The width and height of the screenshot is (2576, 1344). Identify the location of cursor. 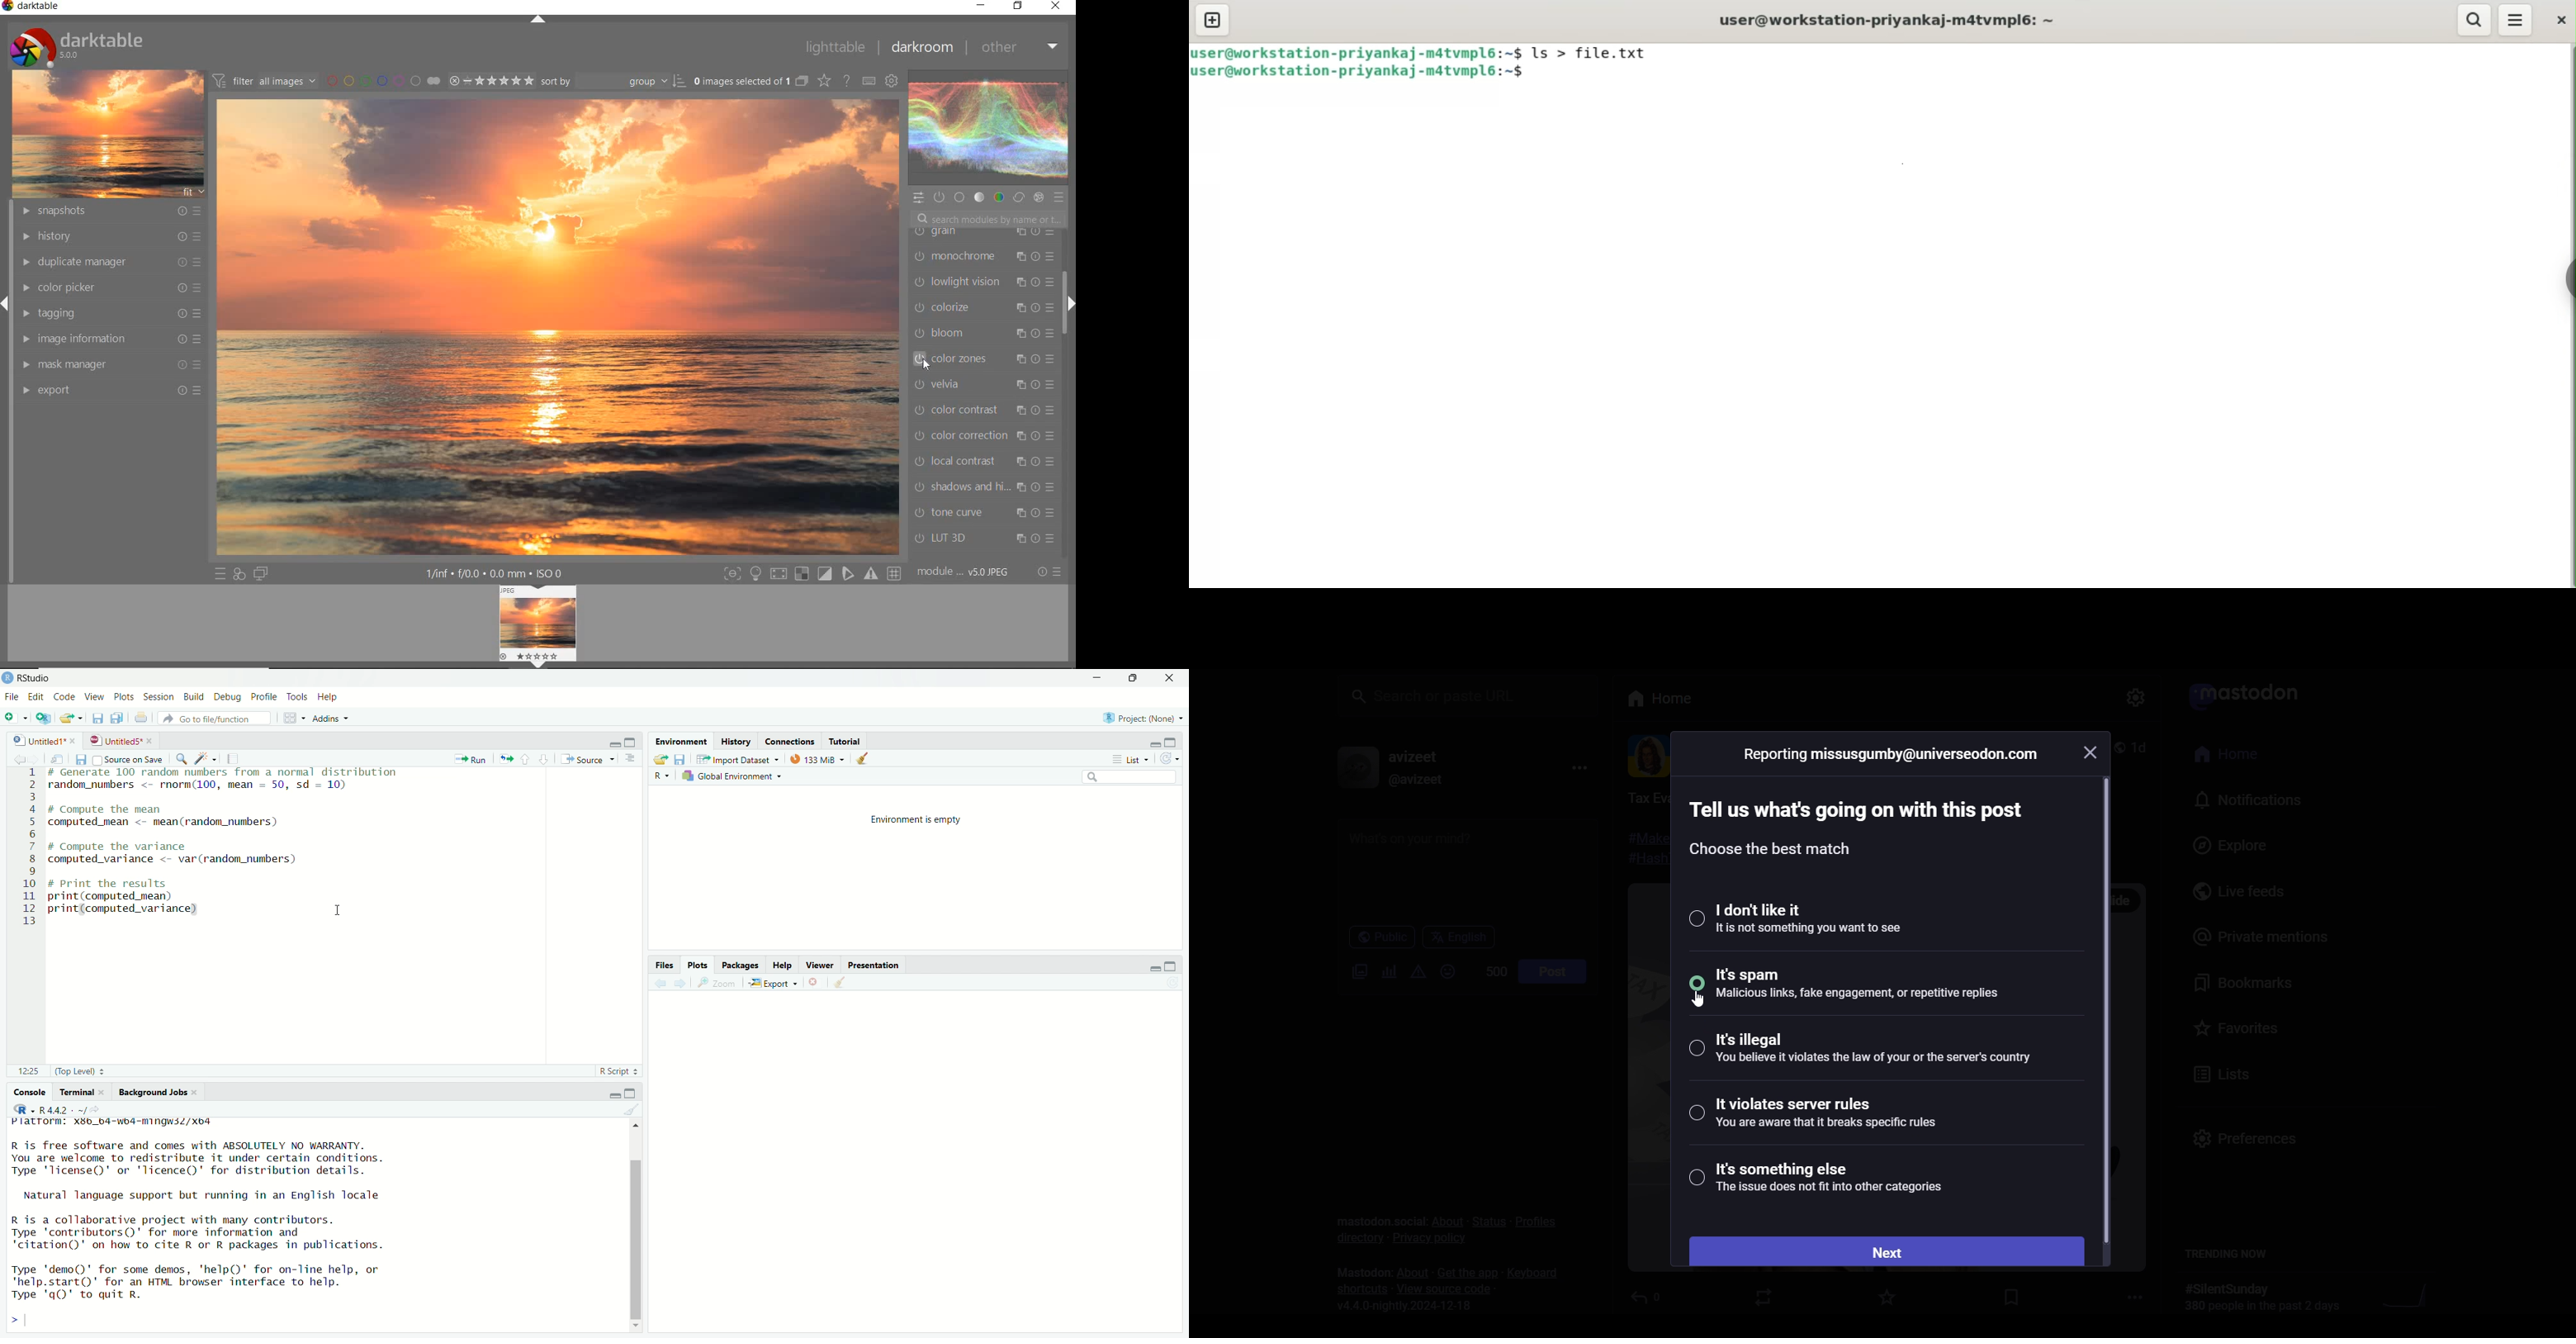
(1692, 1002).